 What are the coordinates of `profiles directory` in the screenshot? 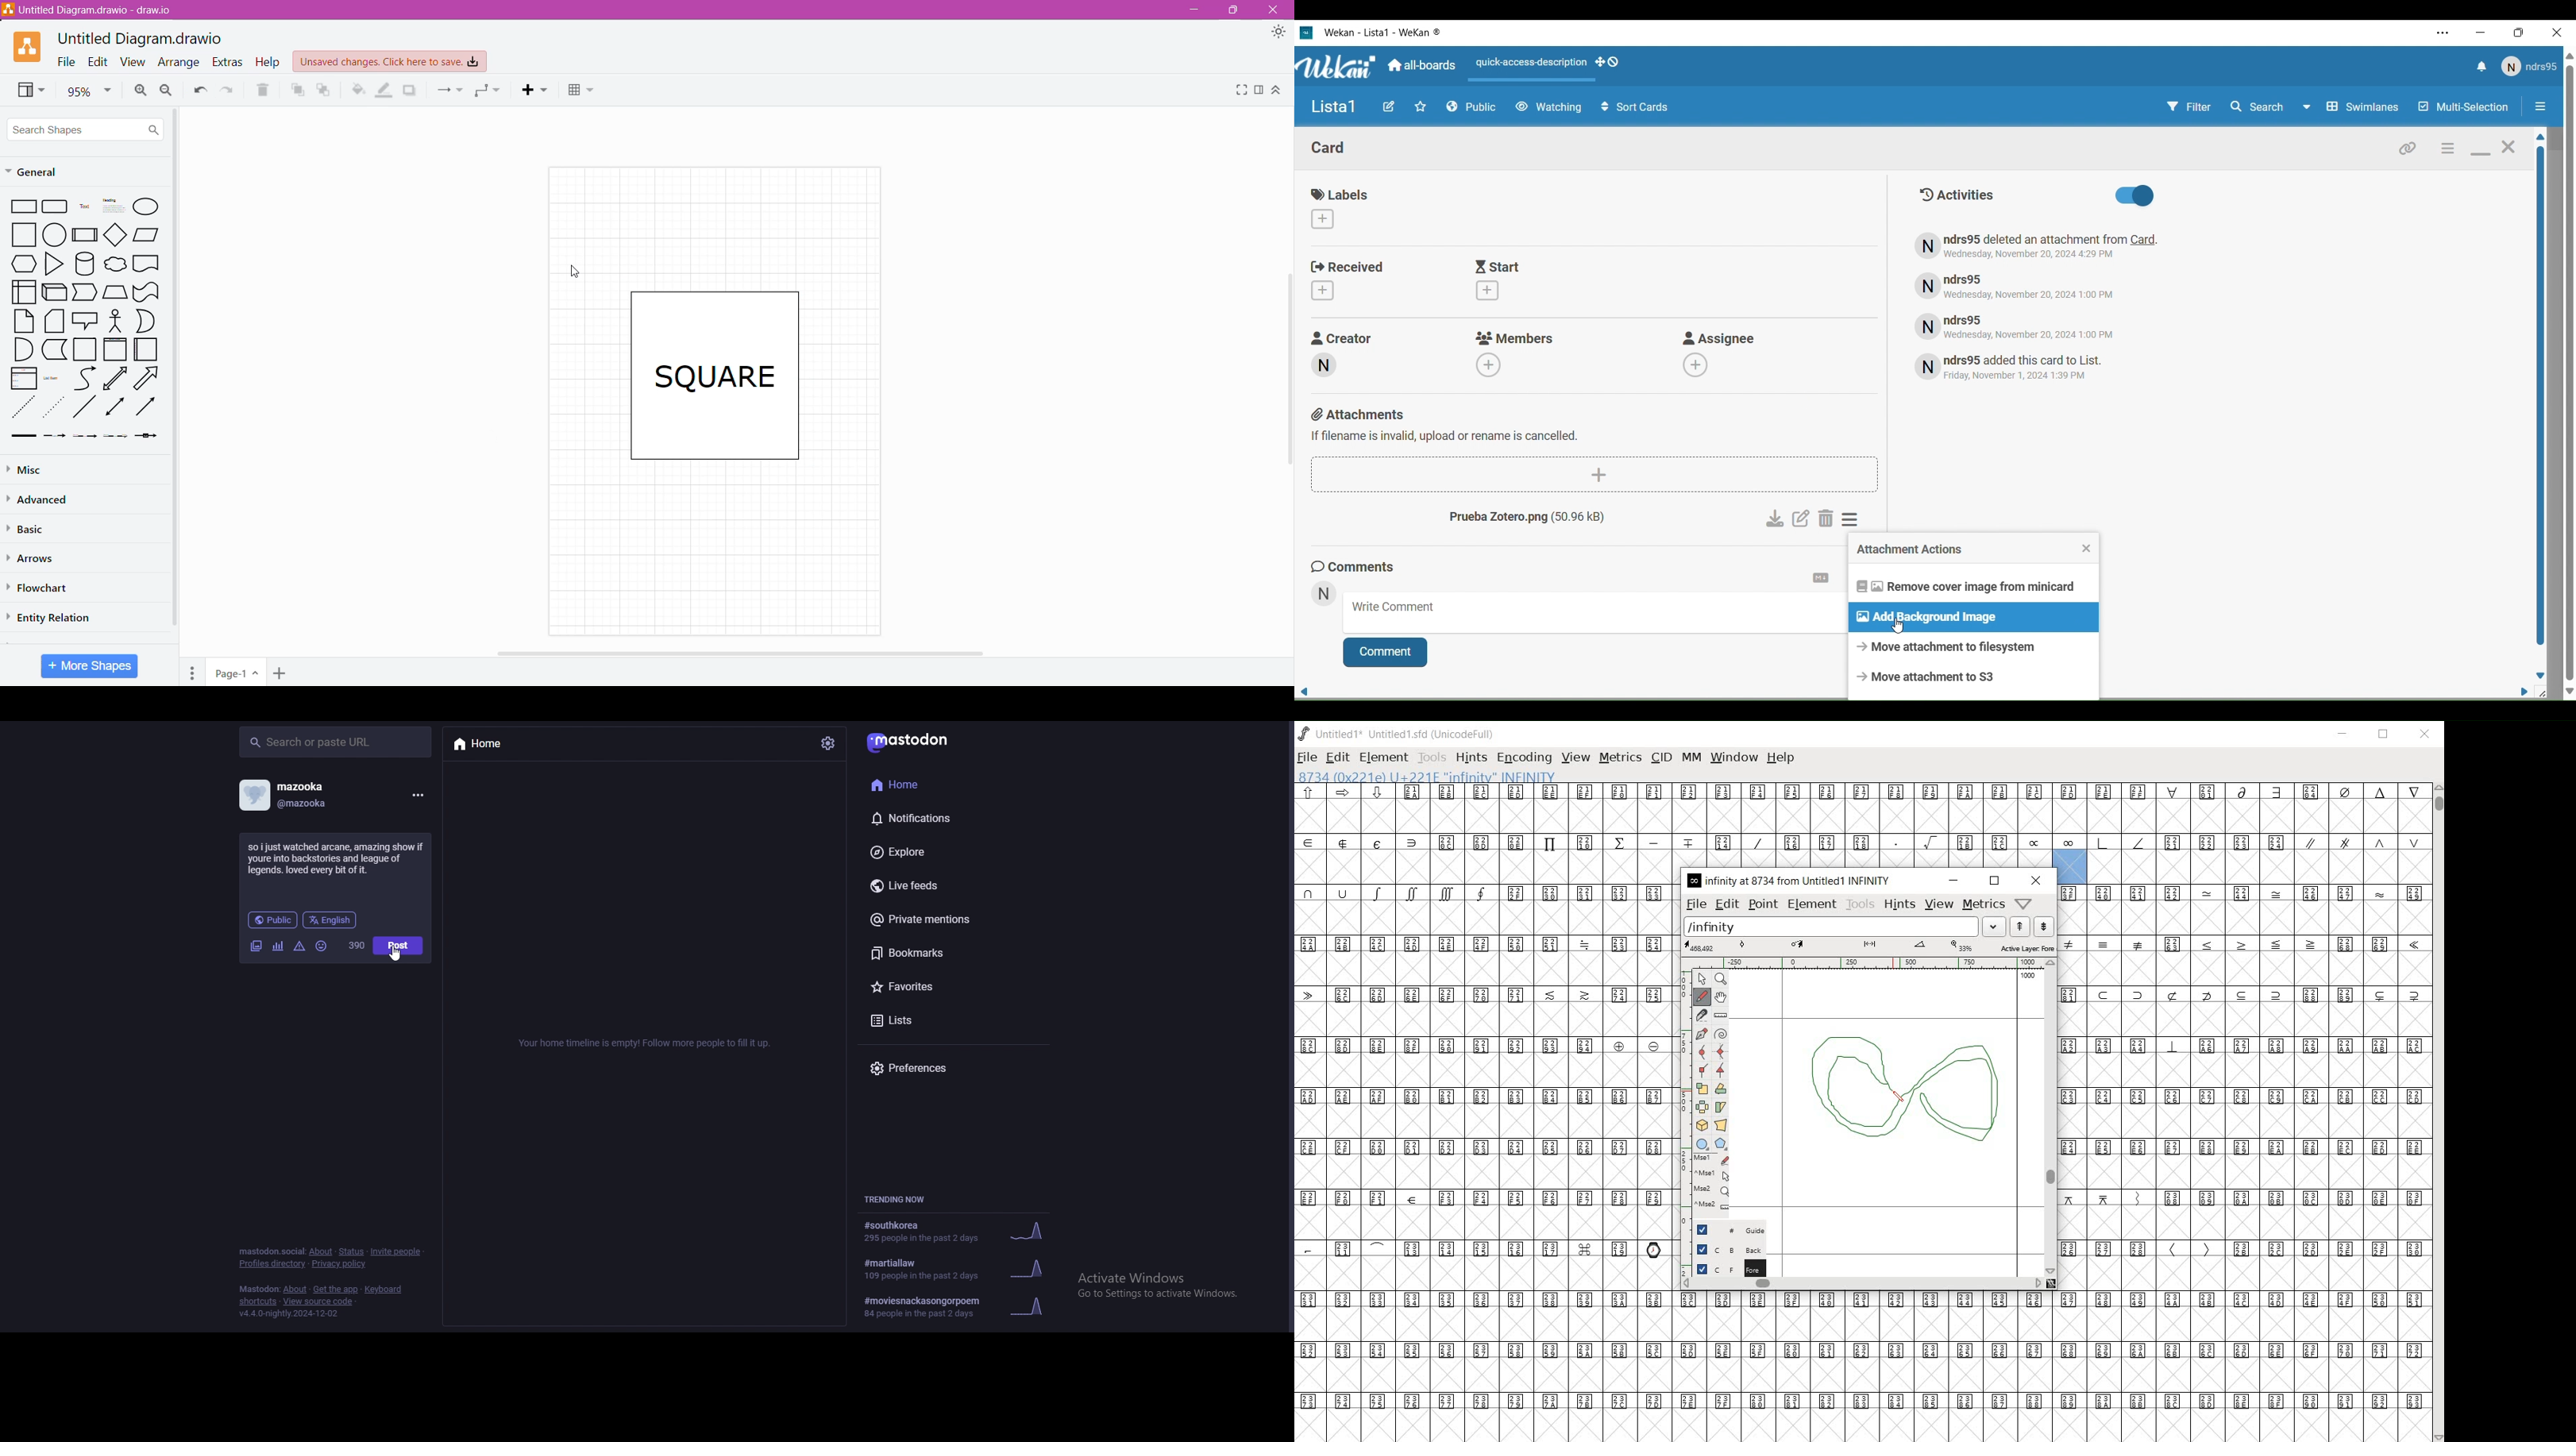 It's located at (273, 1265).